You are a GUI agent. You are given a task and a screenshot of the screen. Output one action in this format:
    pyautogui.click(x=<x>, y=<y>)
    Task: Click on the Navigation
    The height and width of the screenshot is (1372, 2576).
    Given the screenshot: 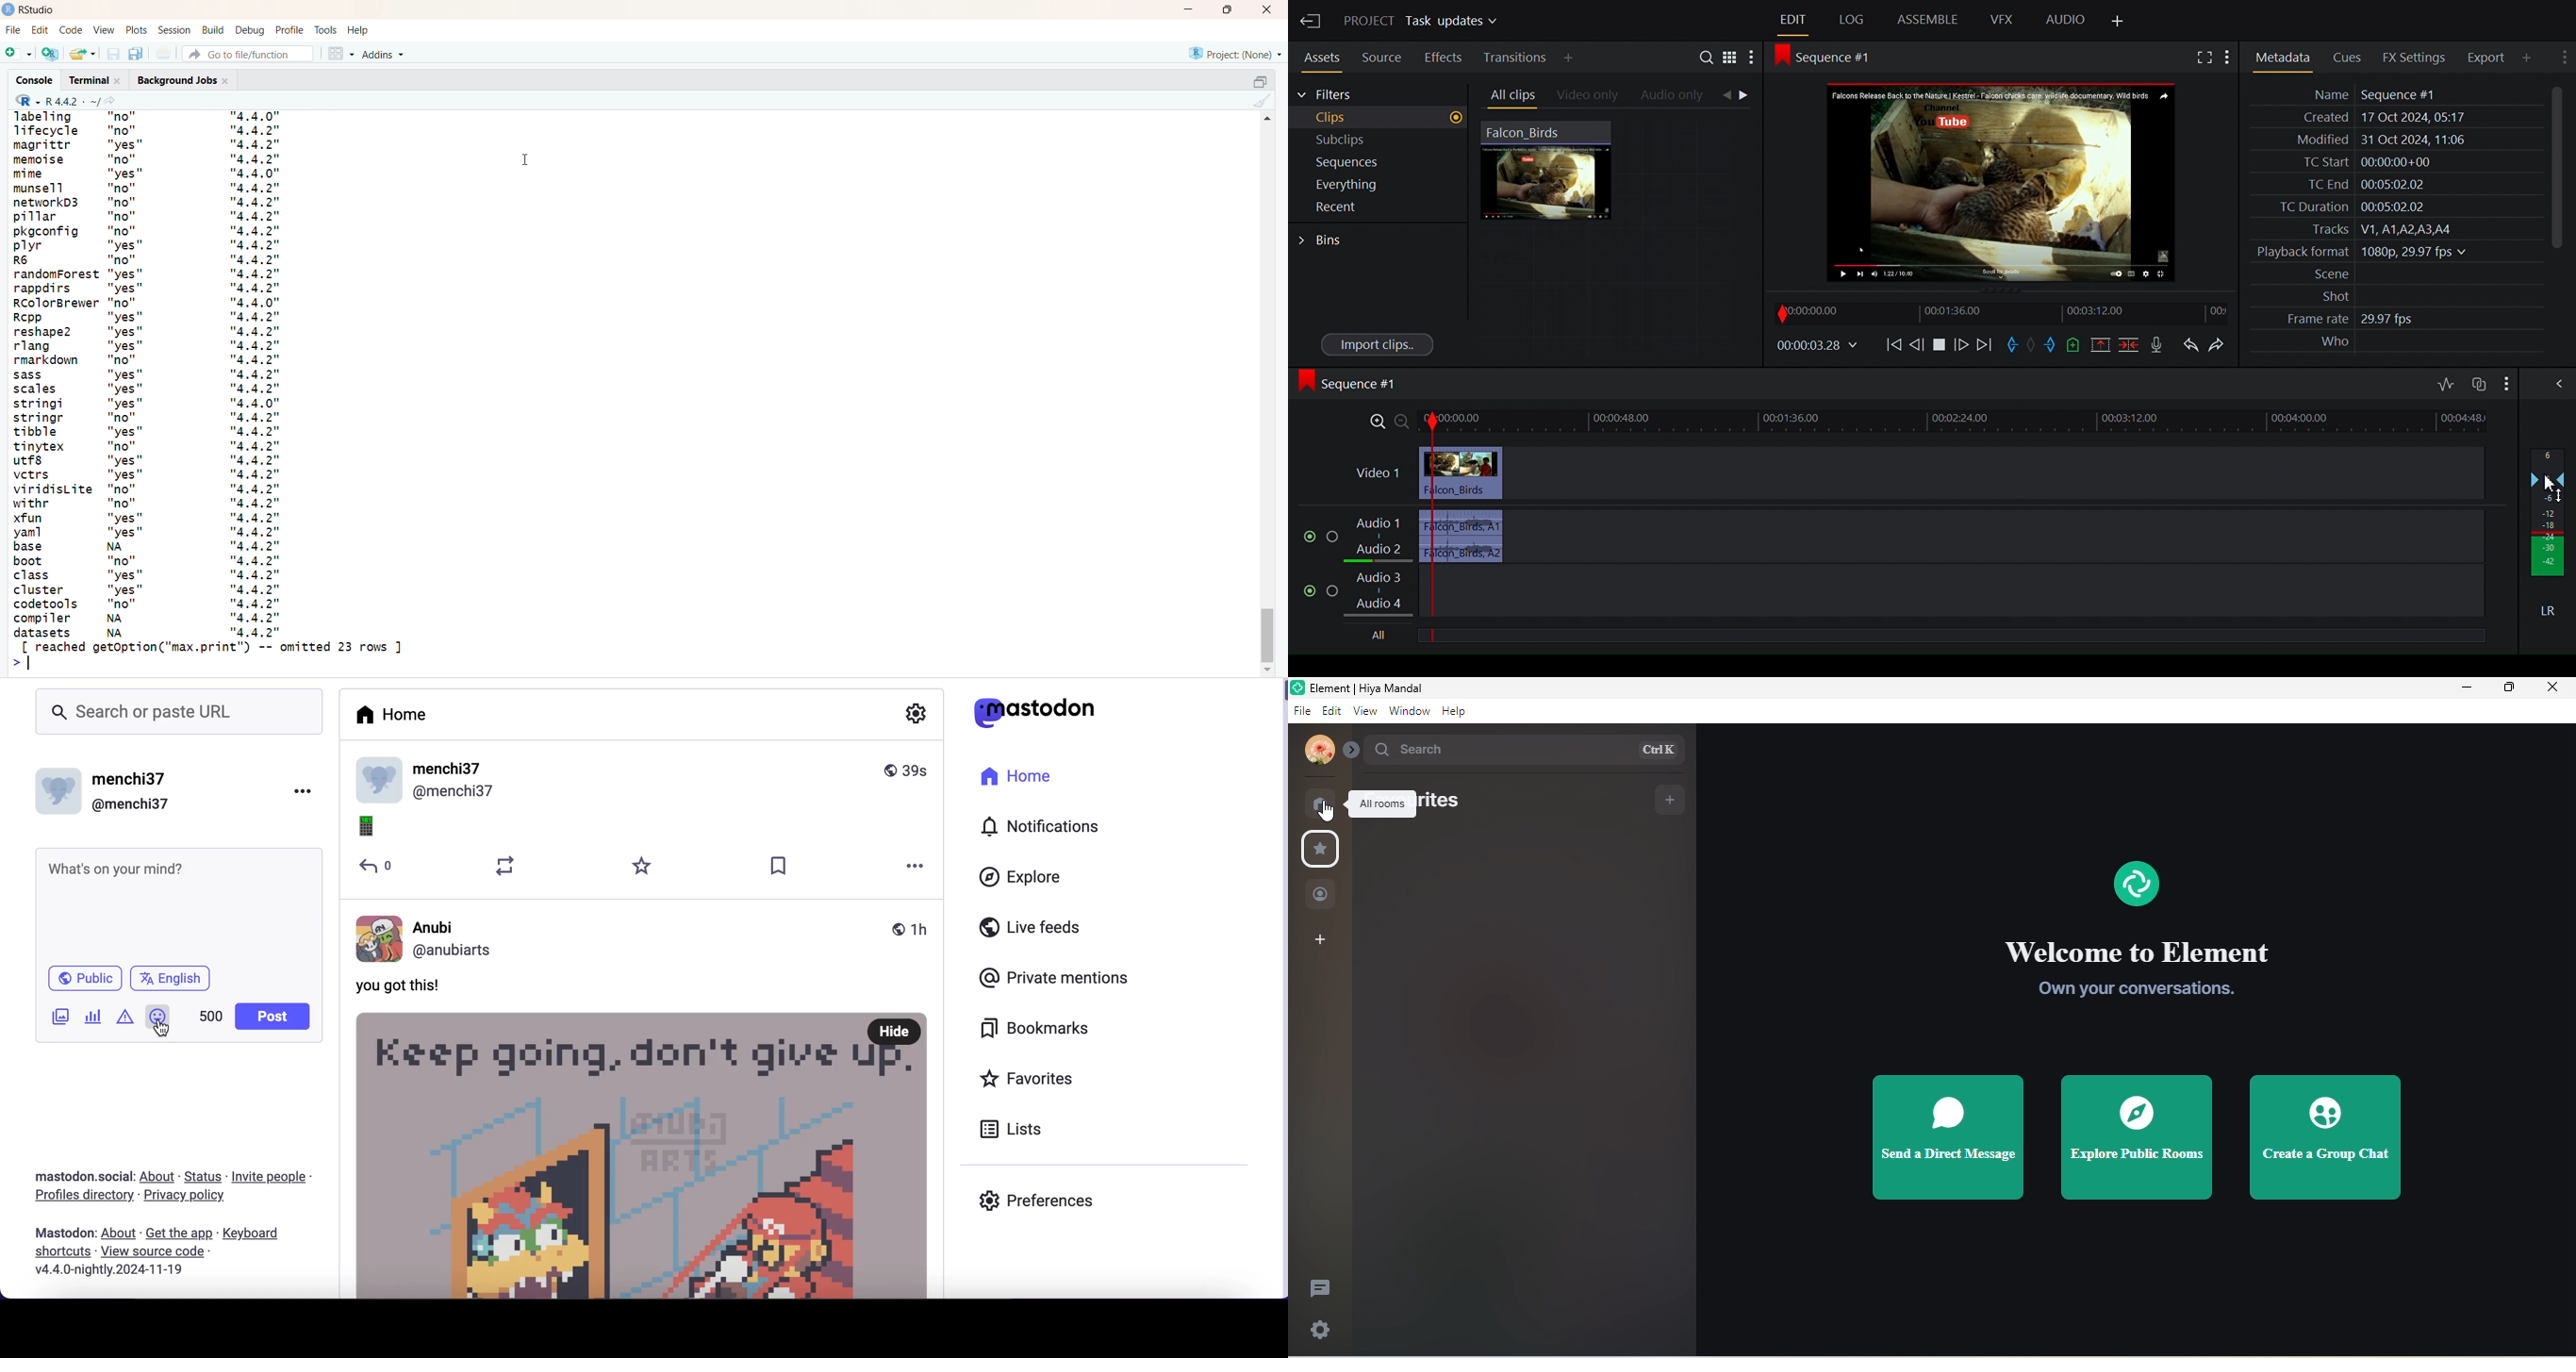 What is the action you would take?
    pyautogui.click(x=1743, y=97)
    